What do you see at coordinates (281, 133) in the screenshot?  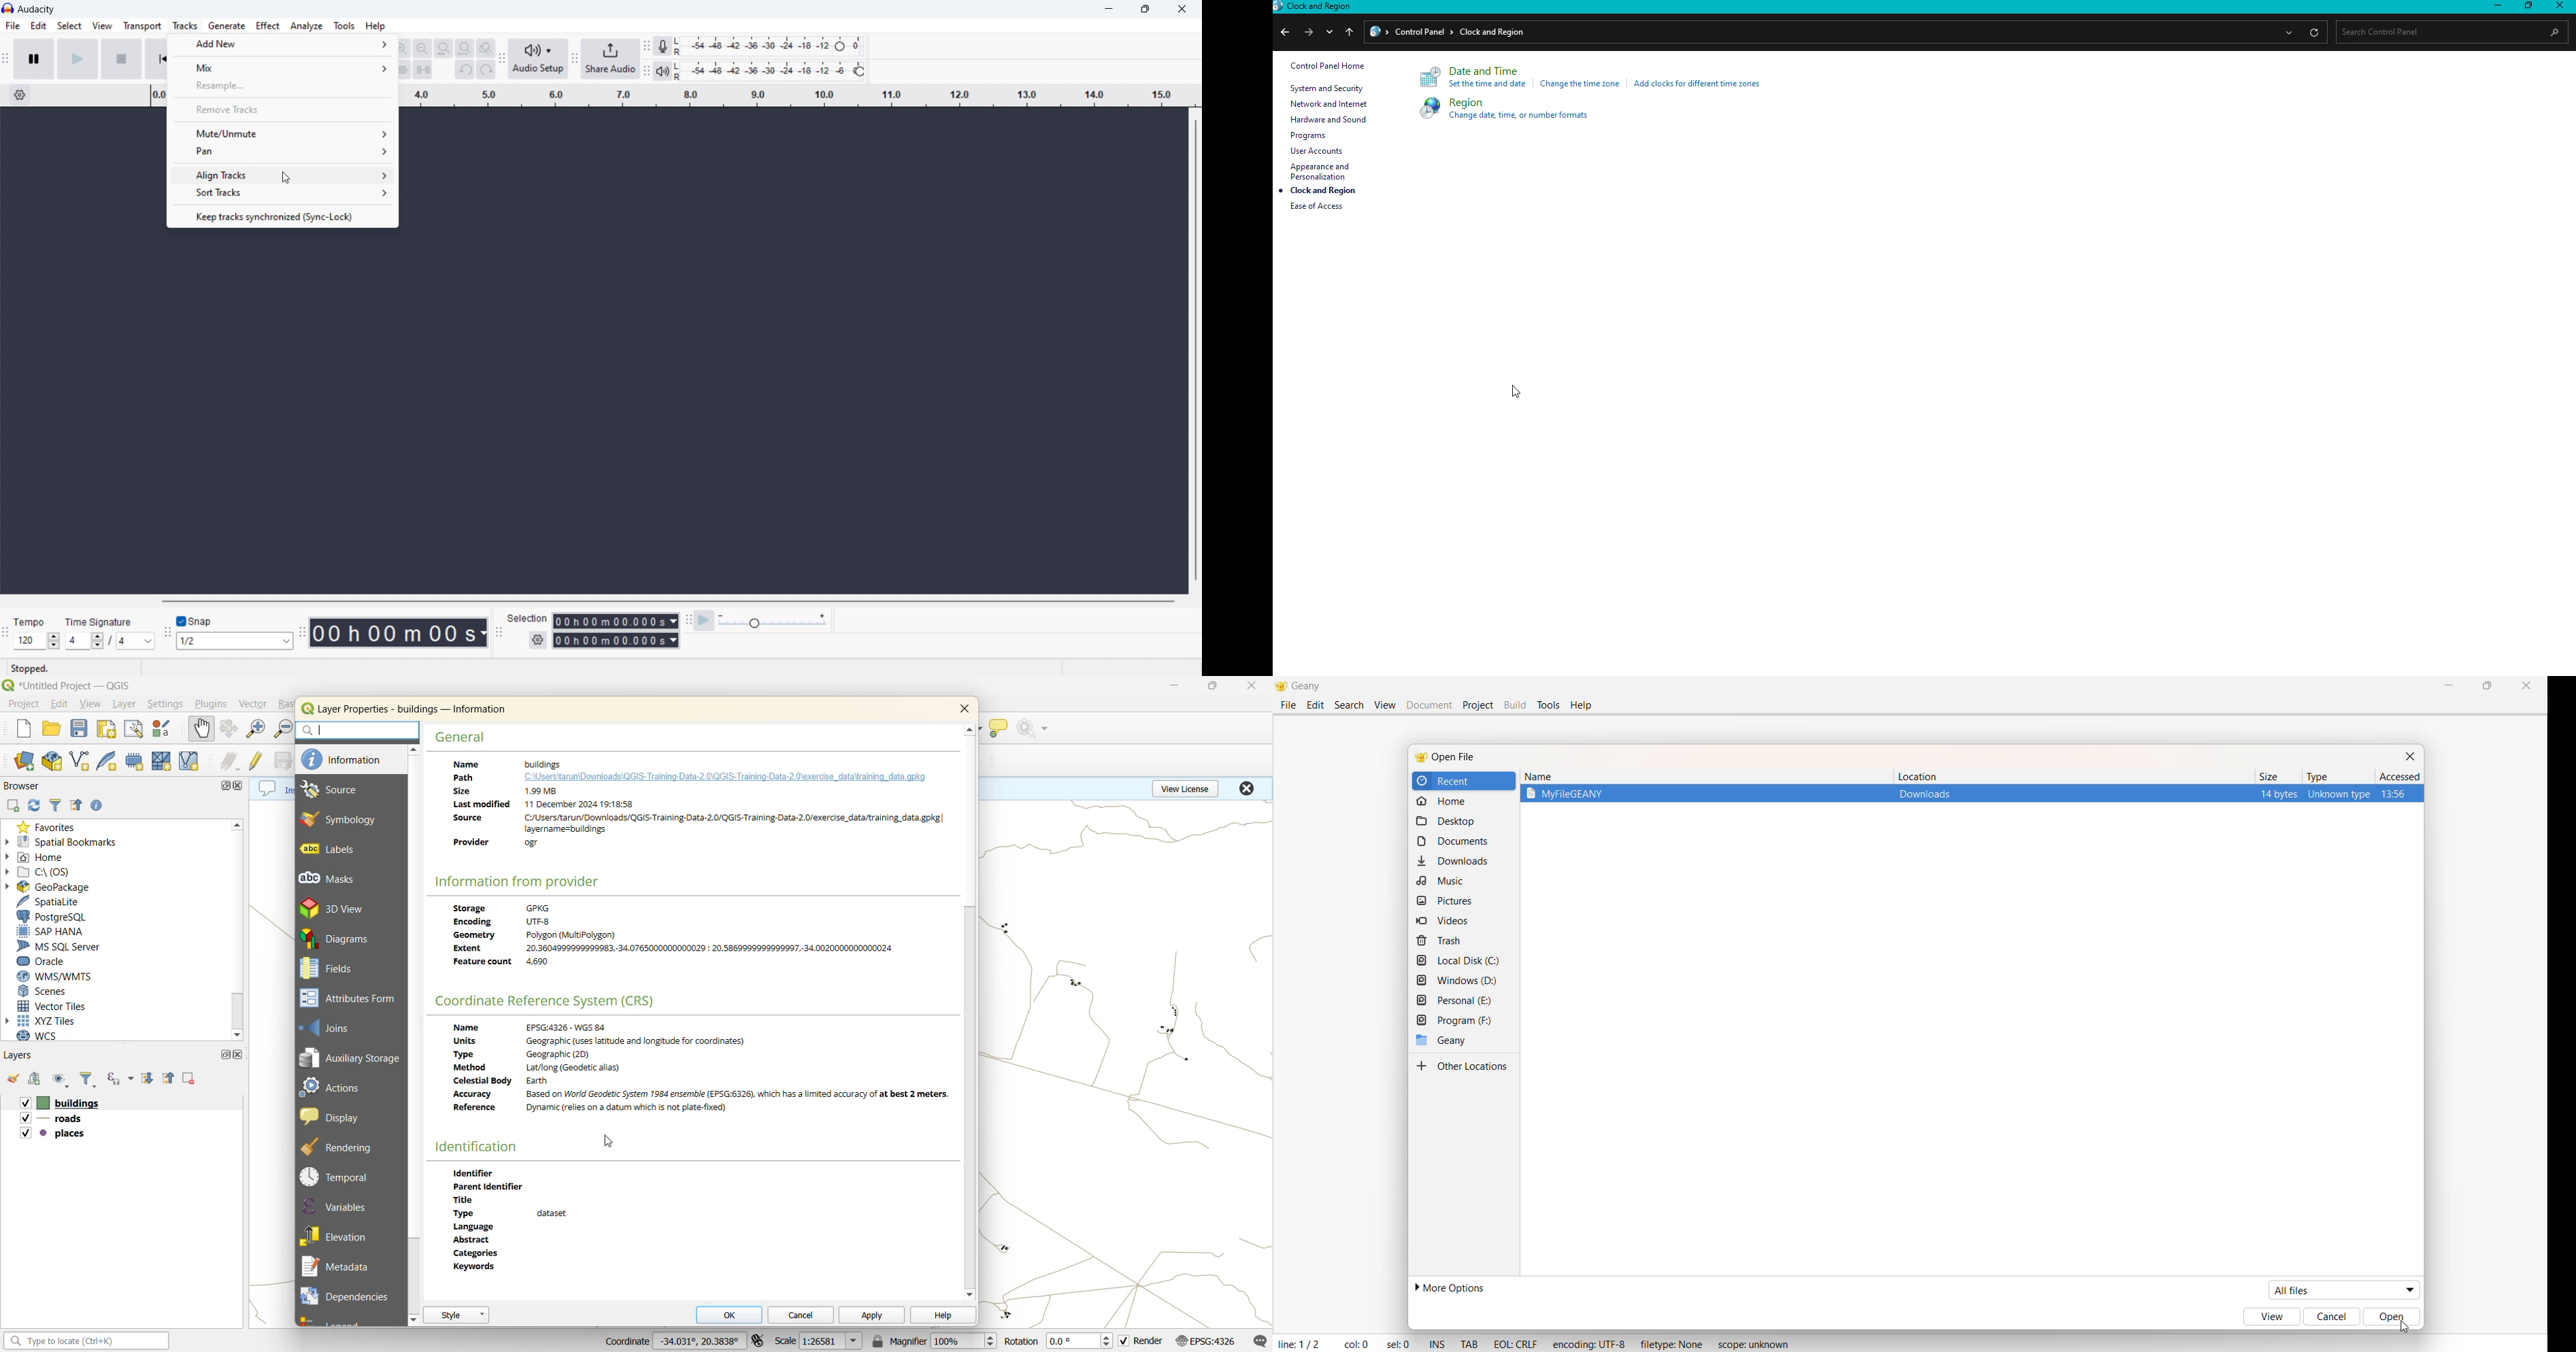 I see `mute/unmute` at bounding box center [281, 133].